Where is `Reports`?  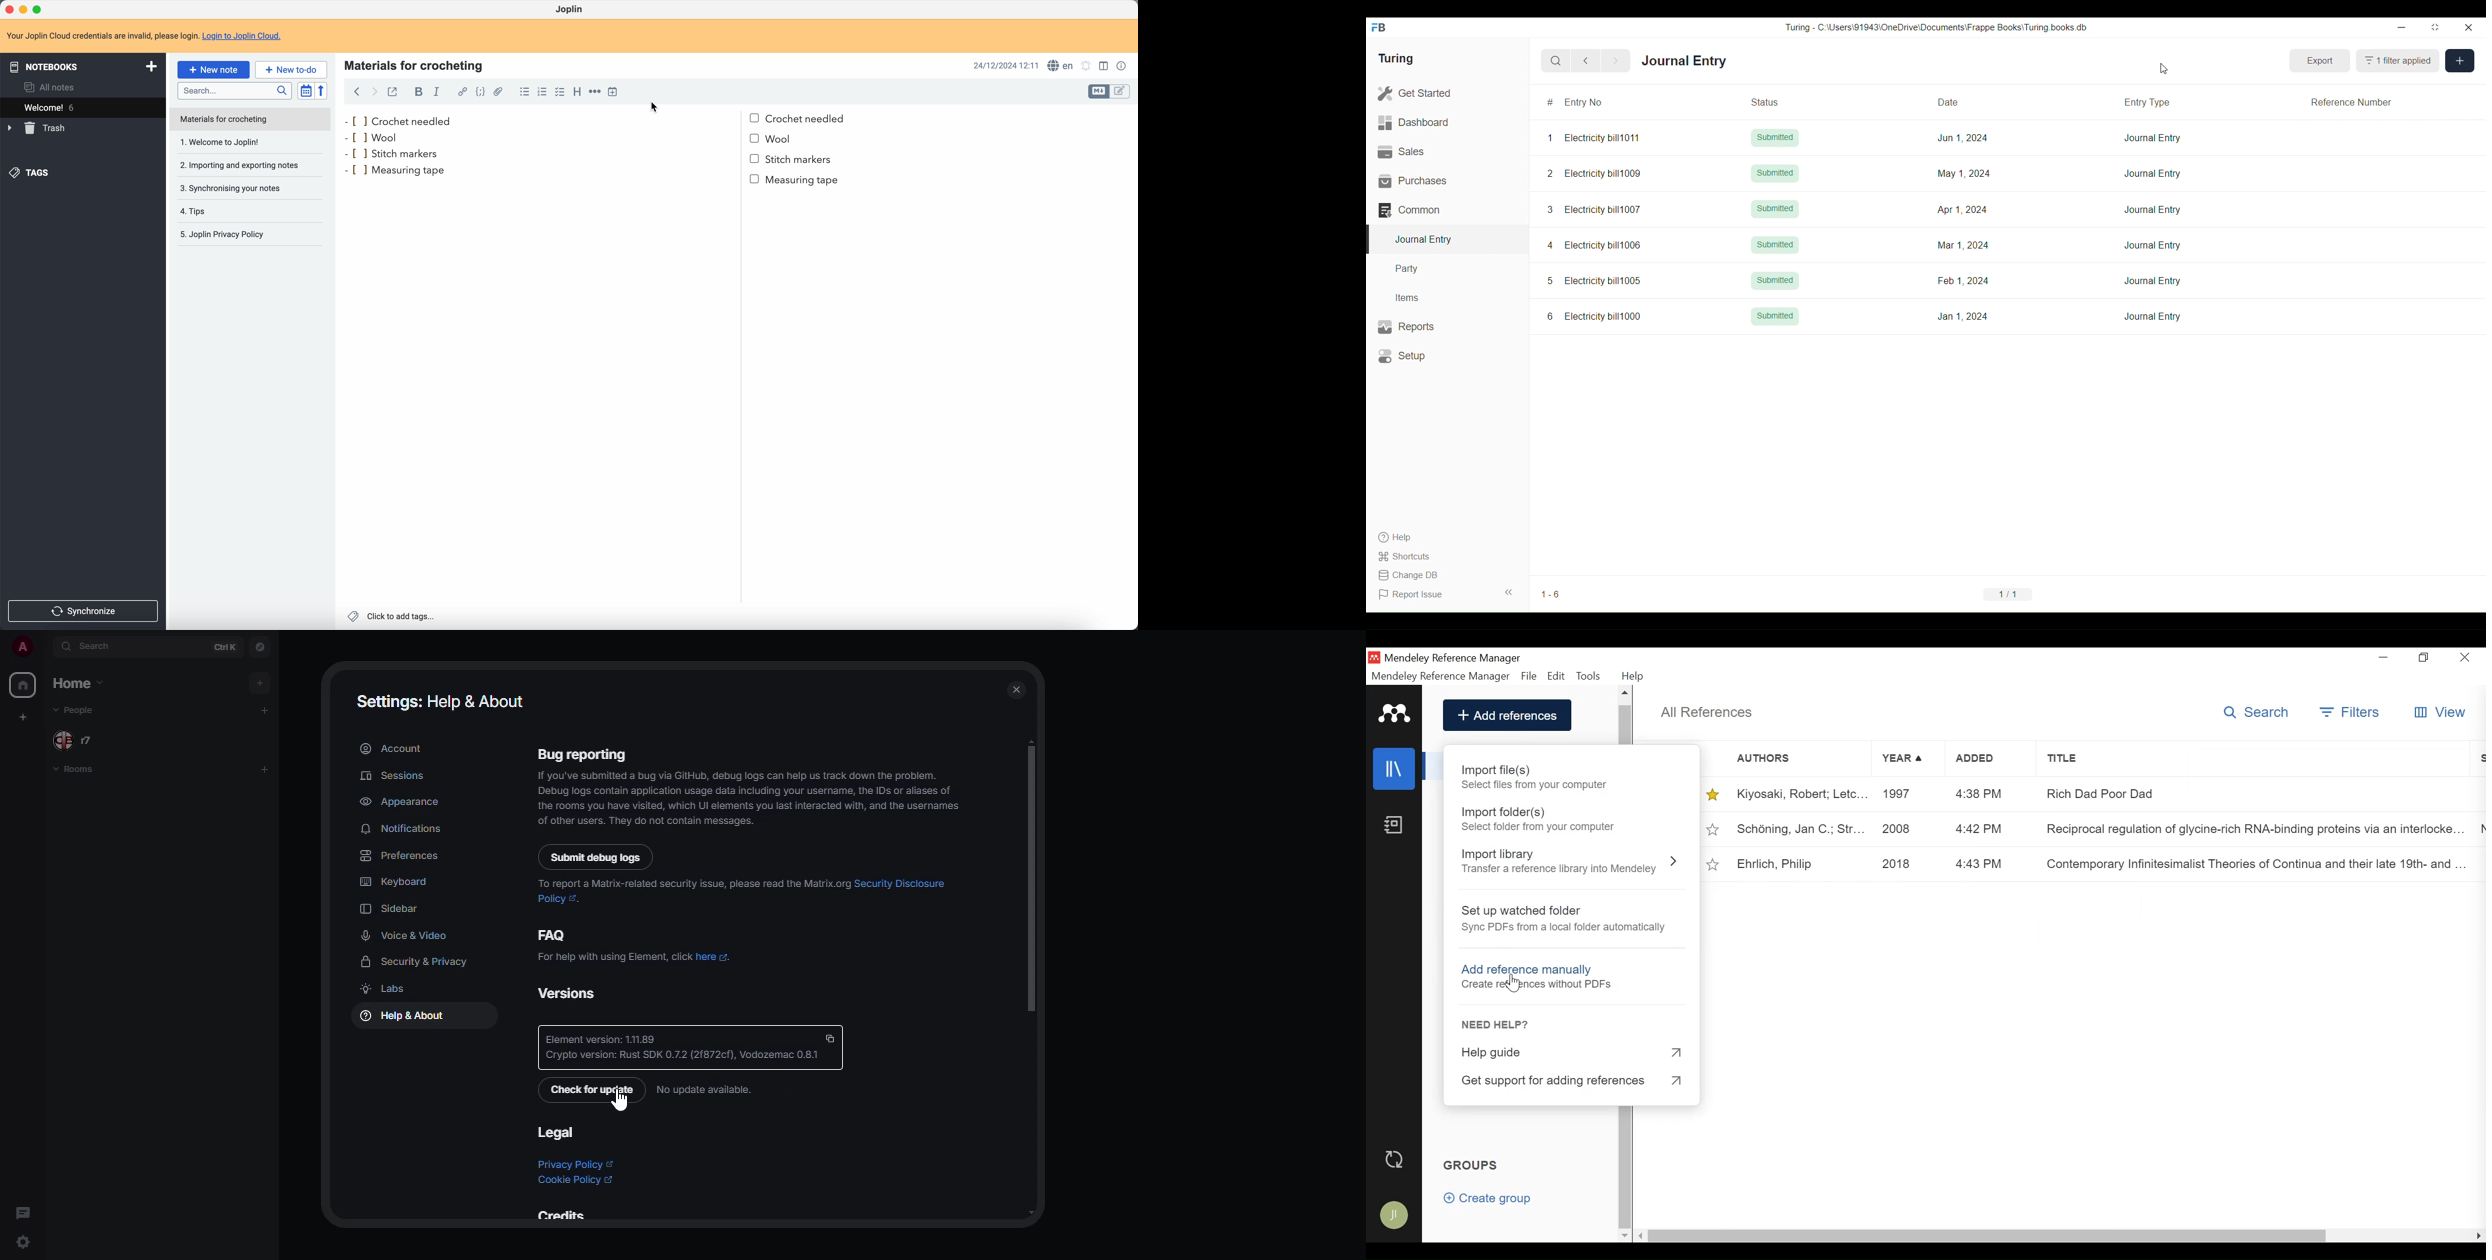
Reports is located at coordinates (1448, 327).